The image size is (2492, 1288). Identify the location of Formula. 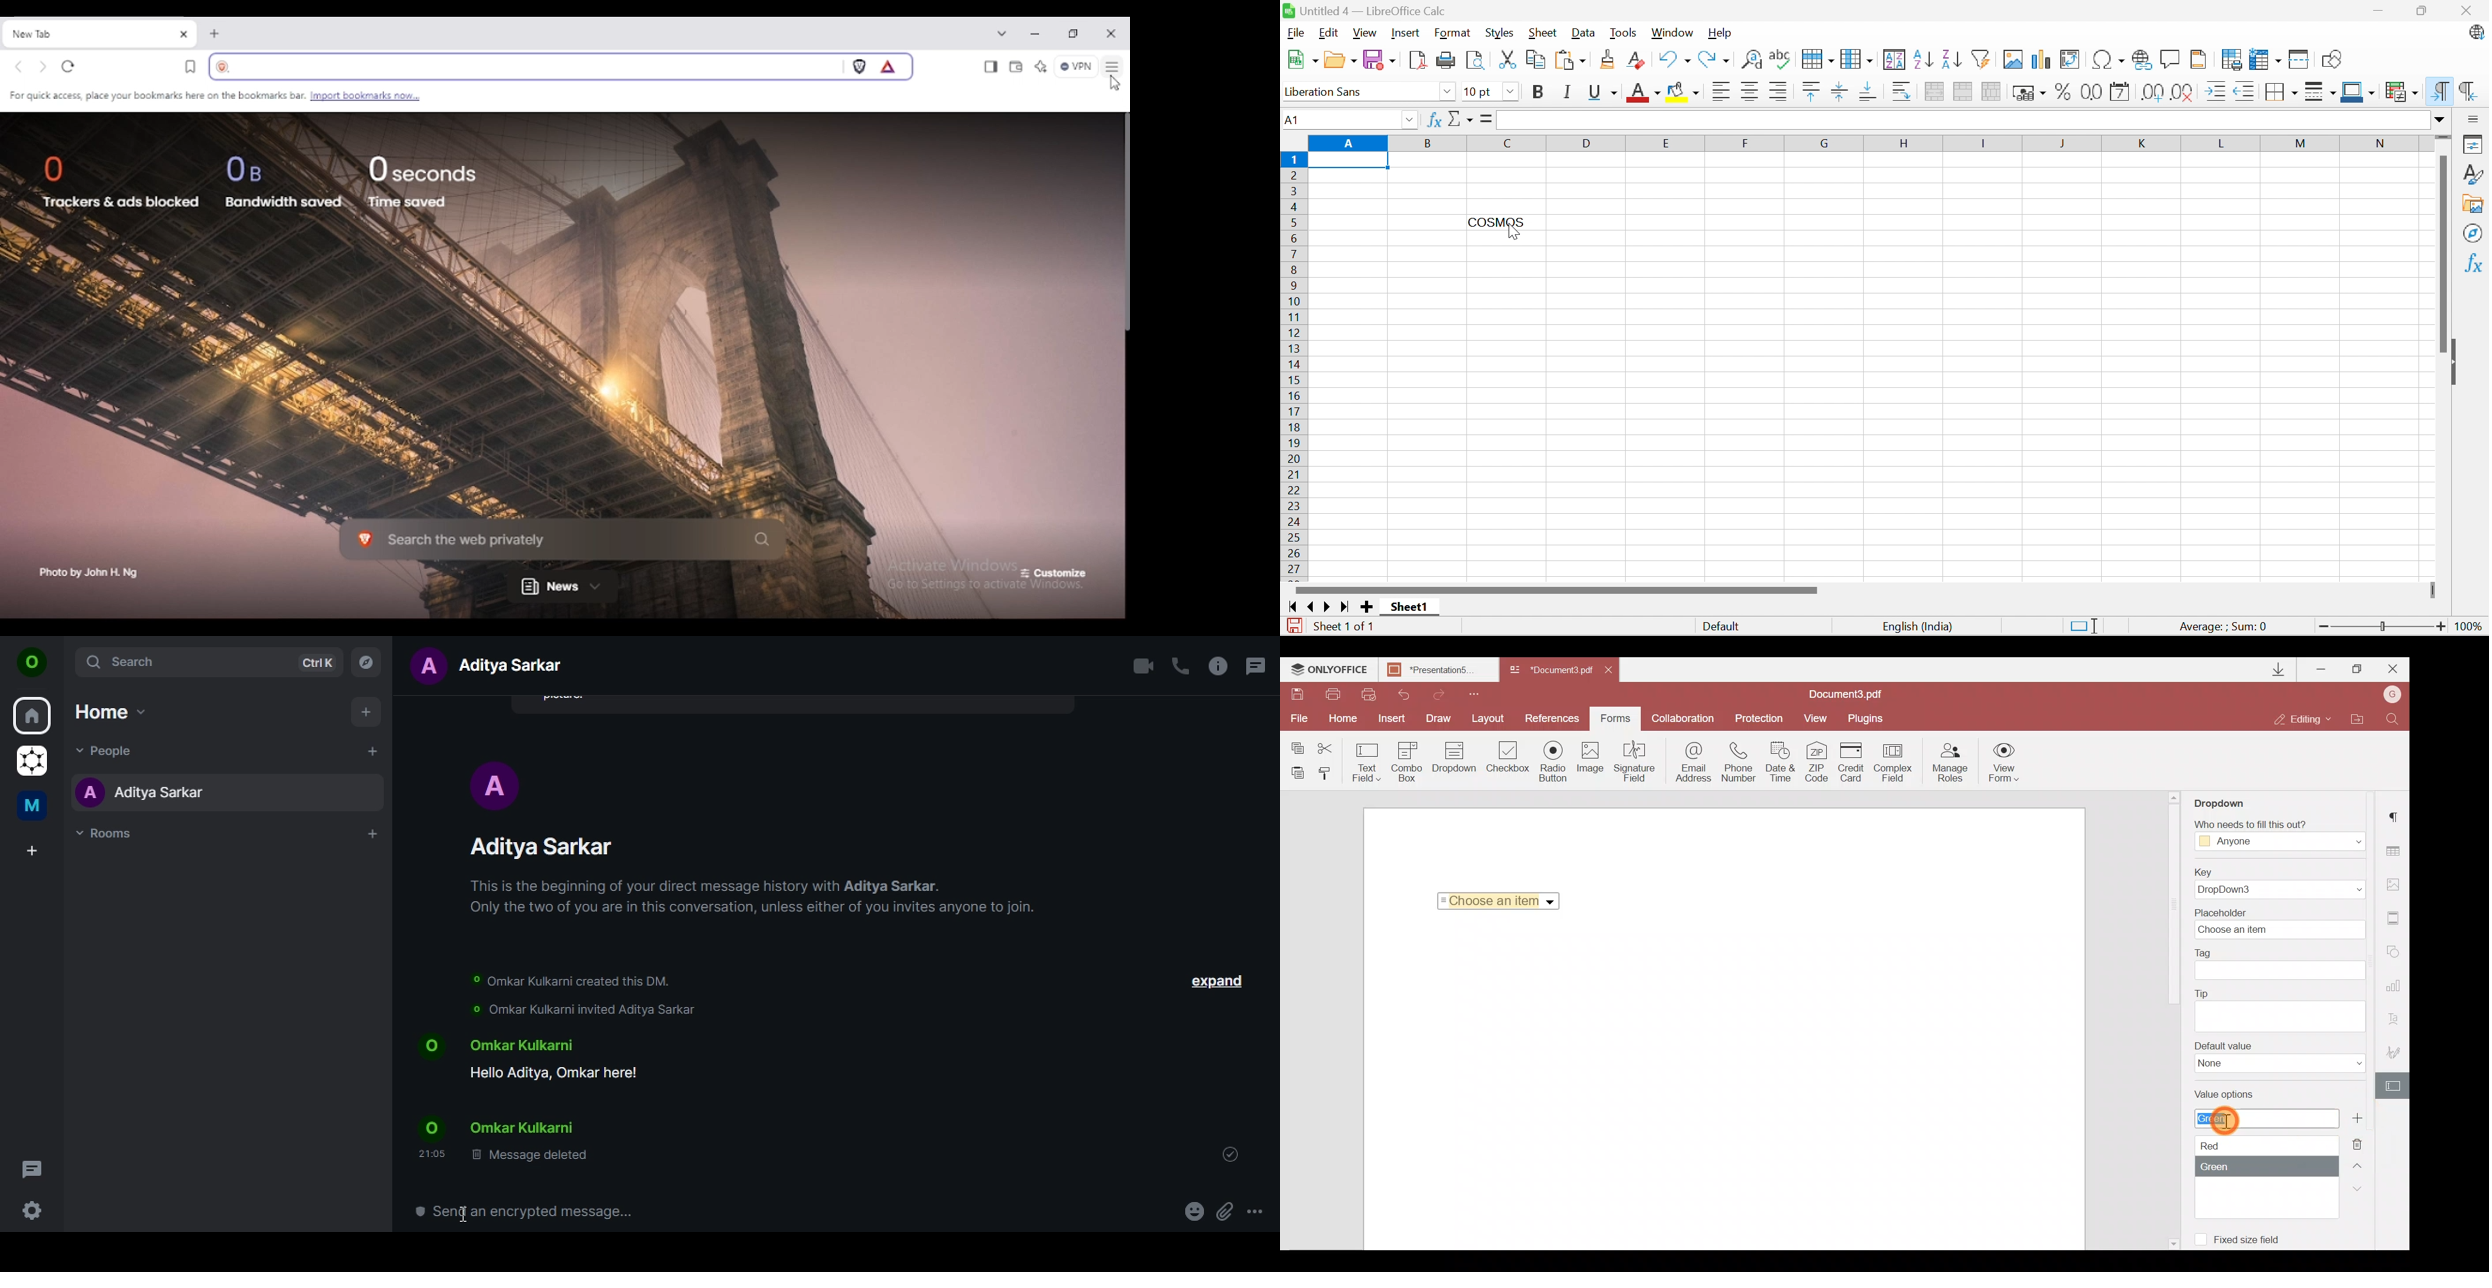
(1489, 119).